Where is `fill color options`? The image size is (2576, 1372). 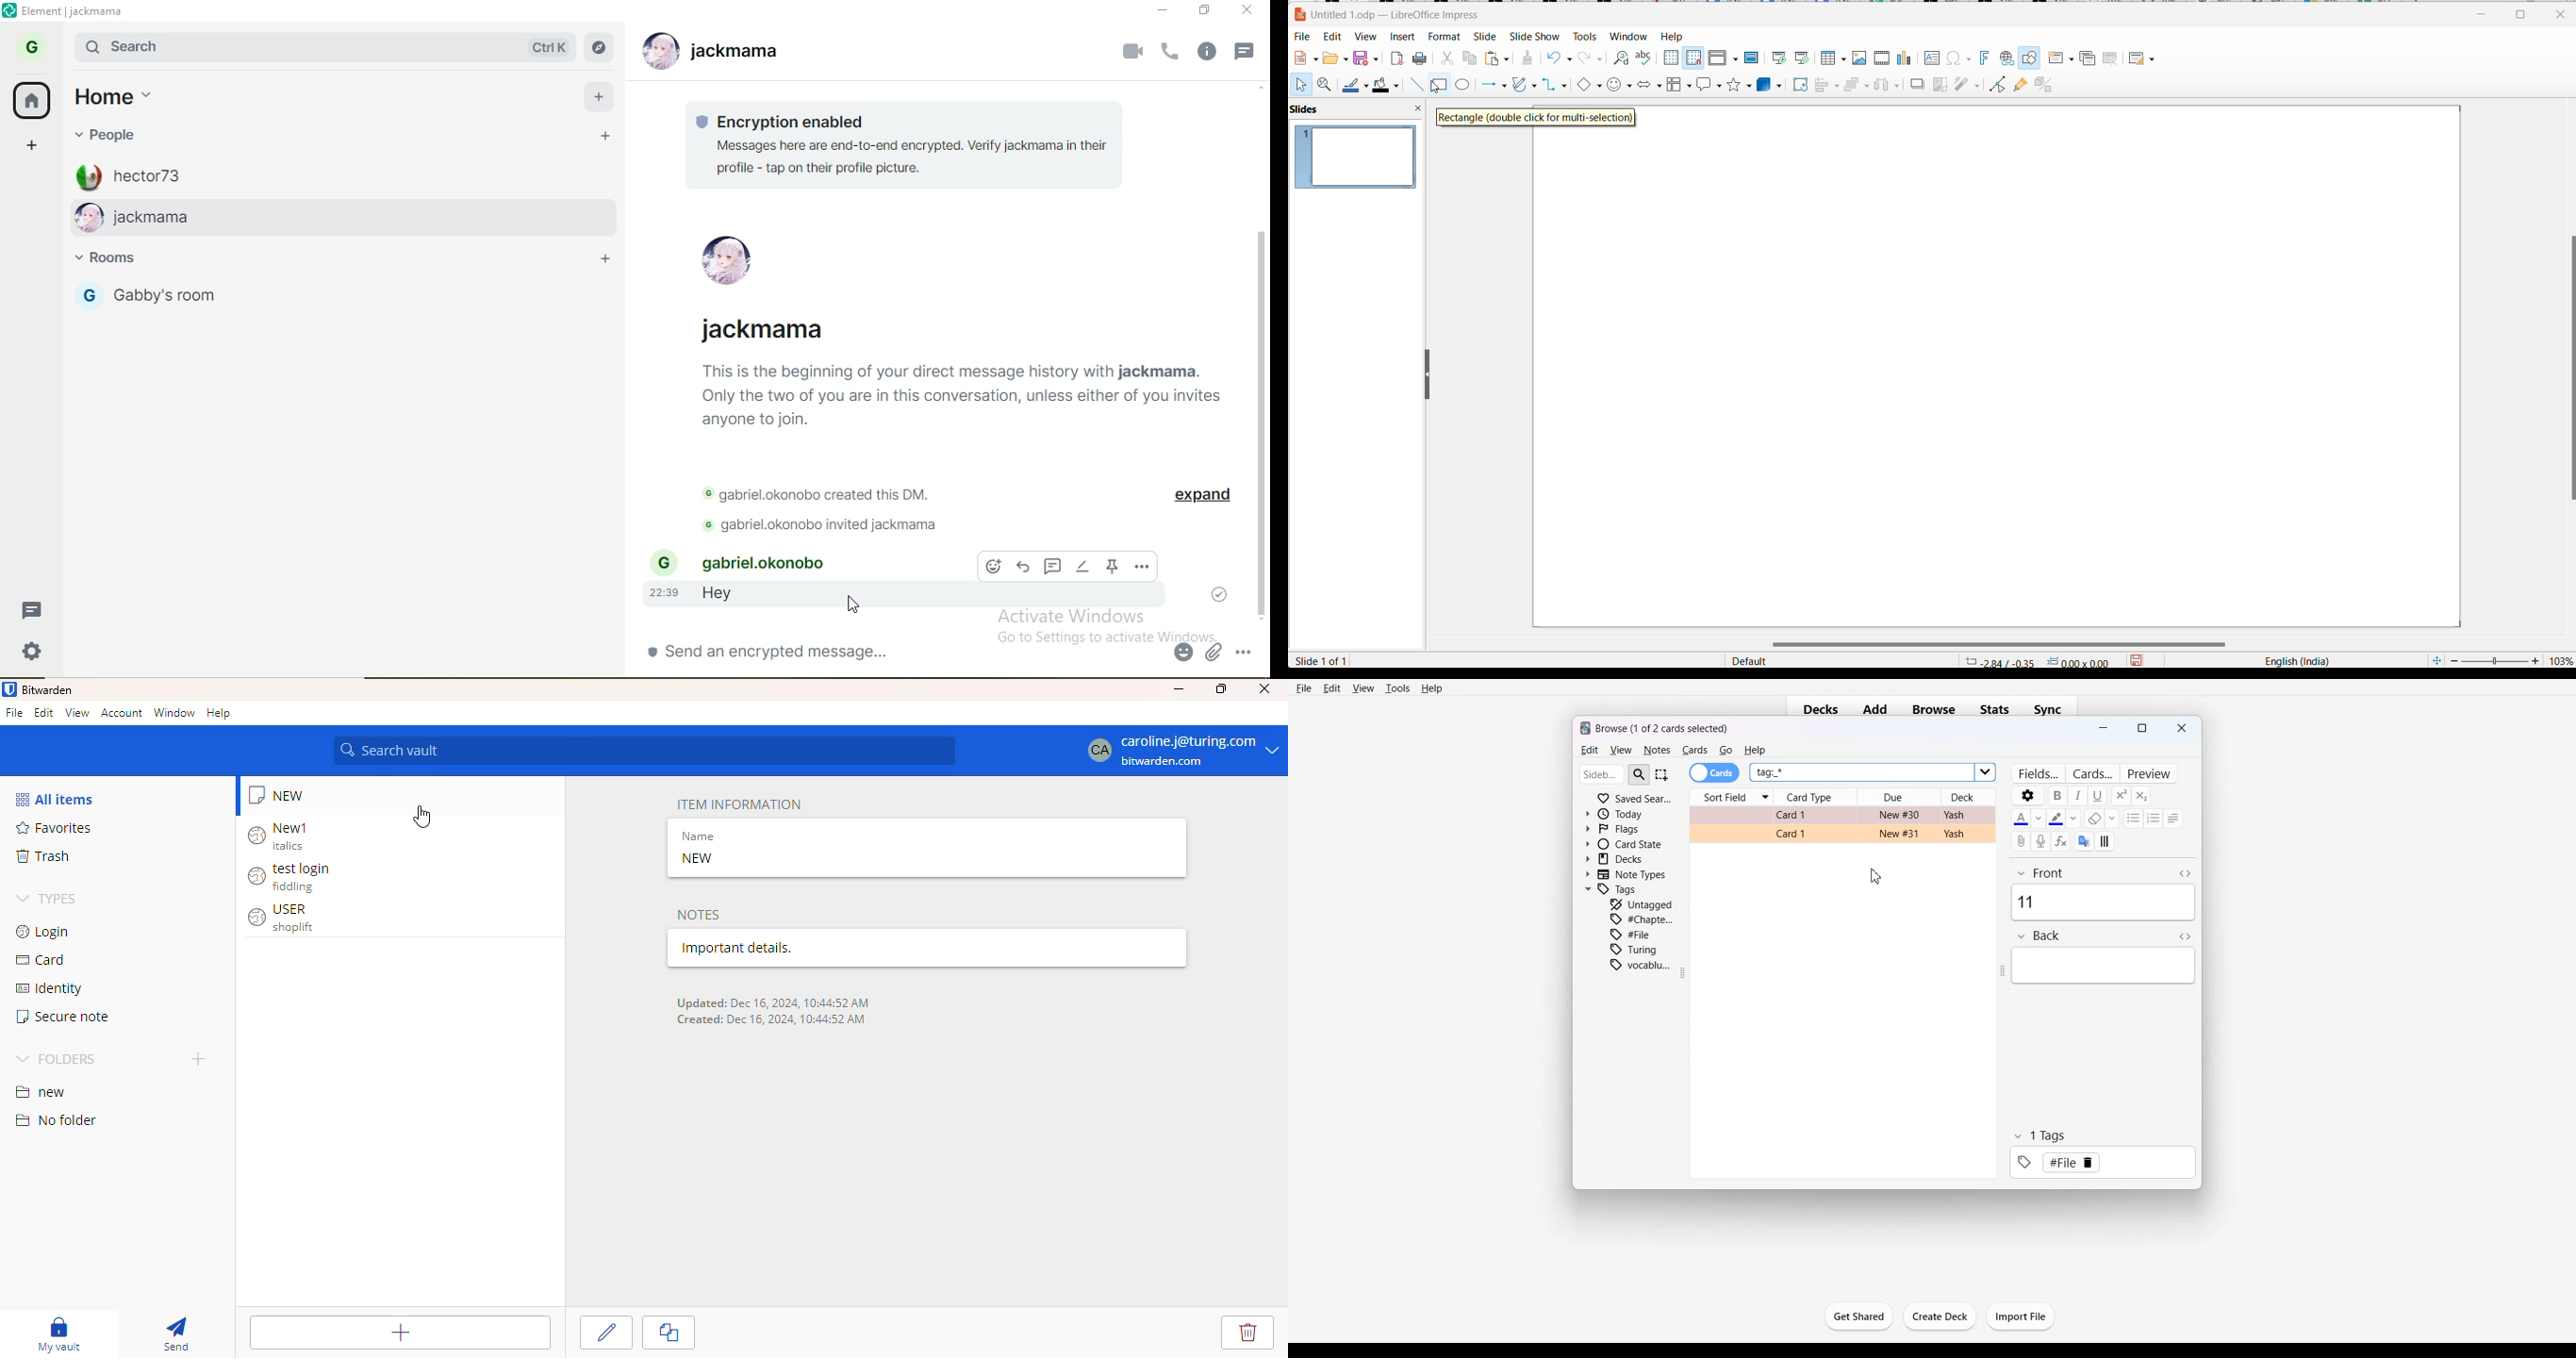 fill color options is located at coordinates (1395, 86).